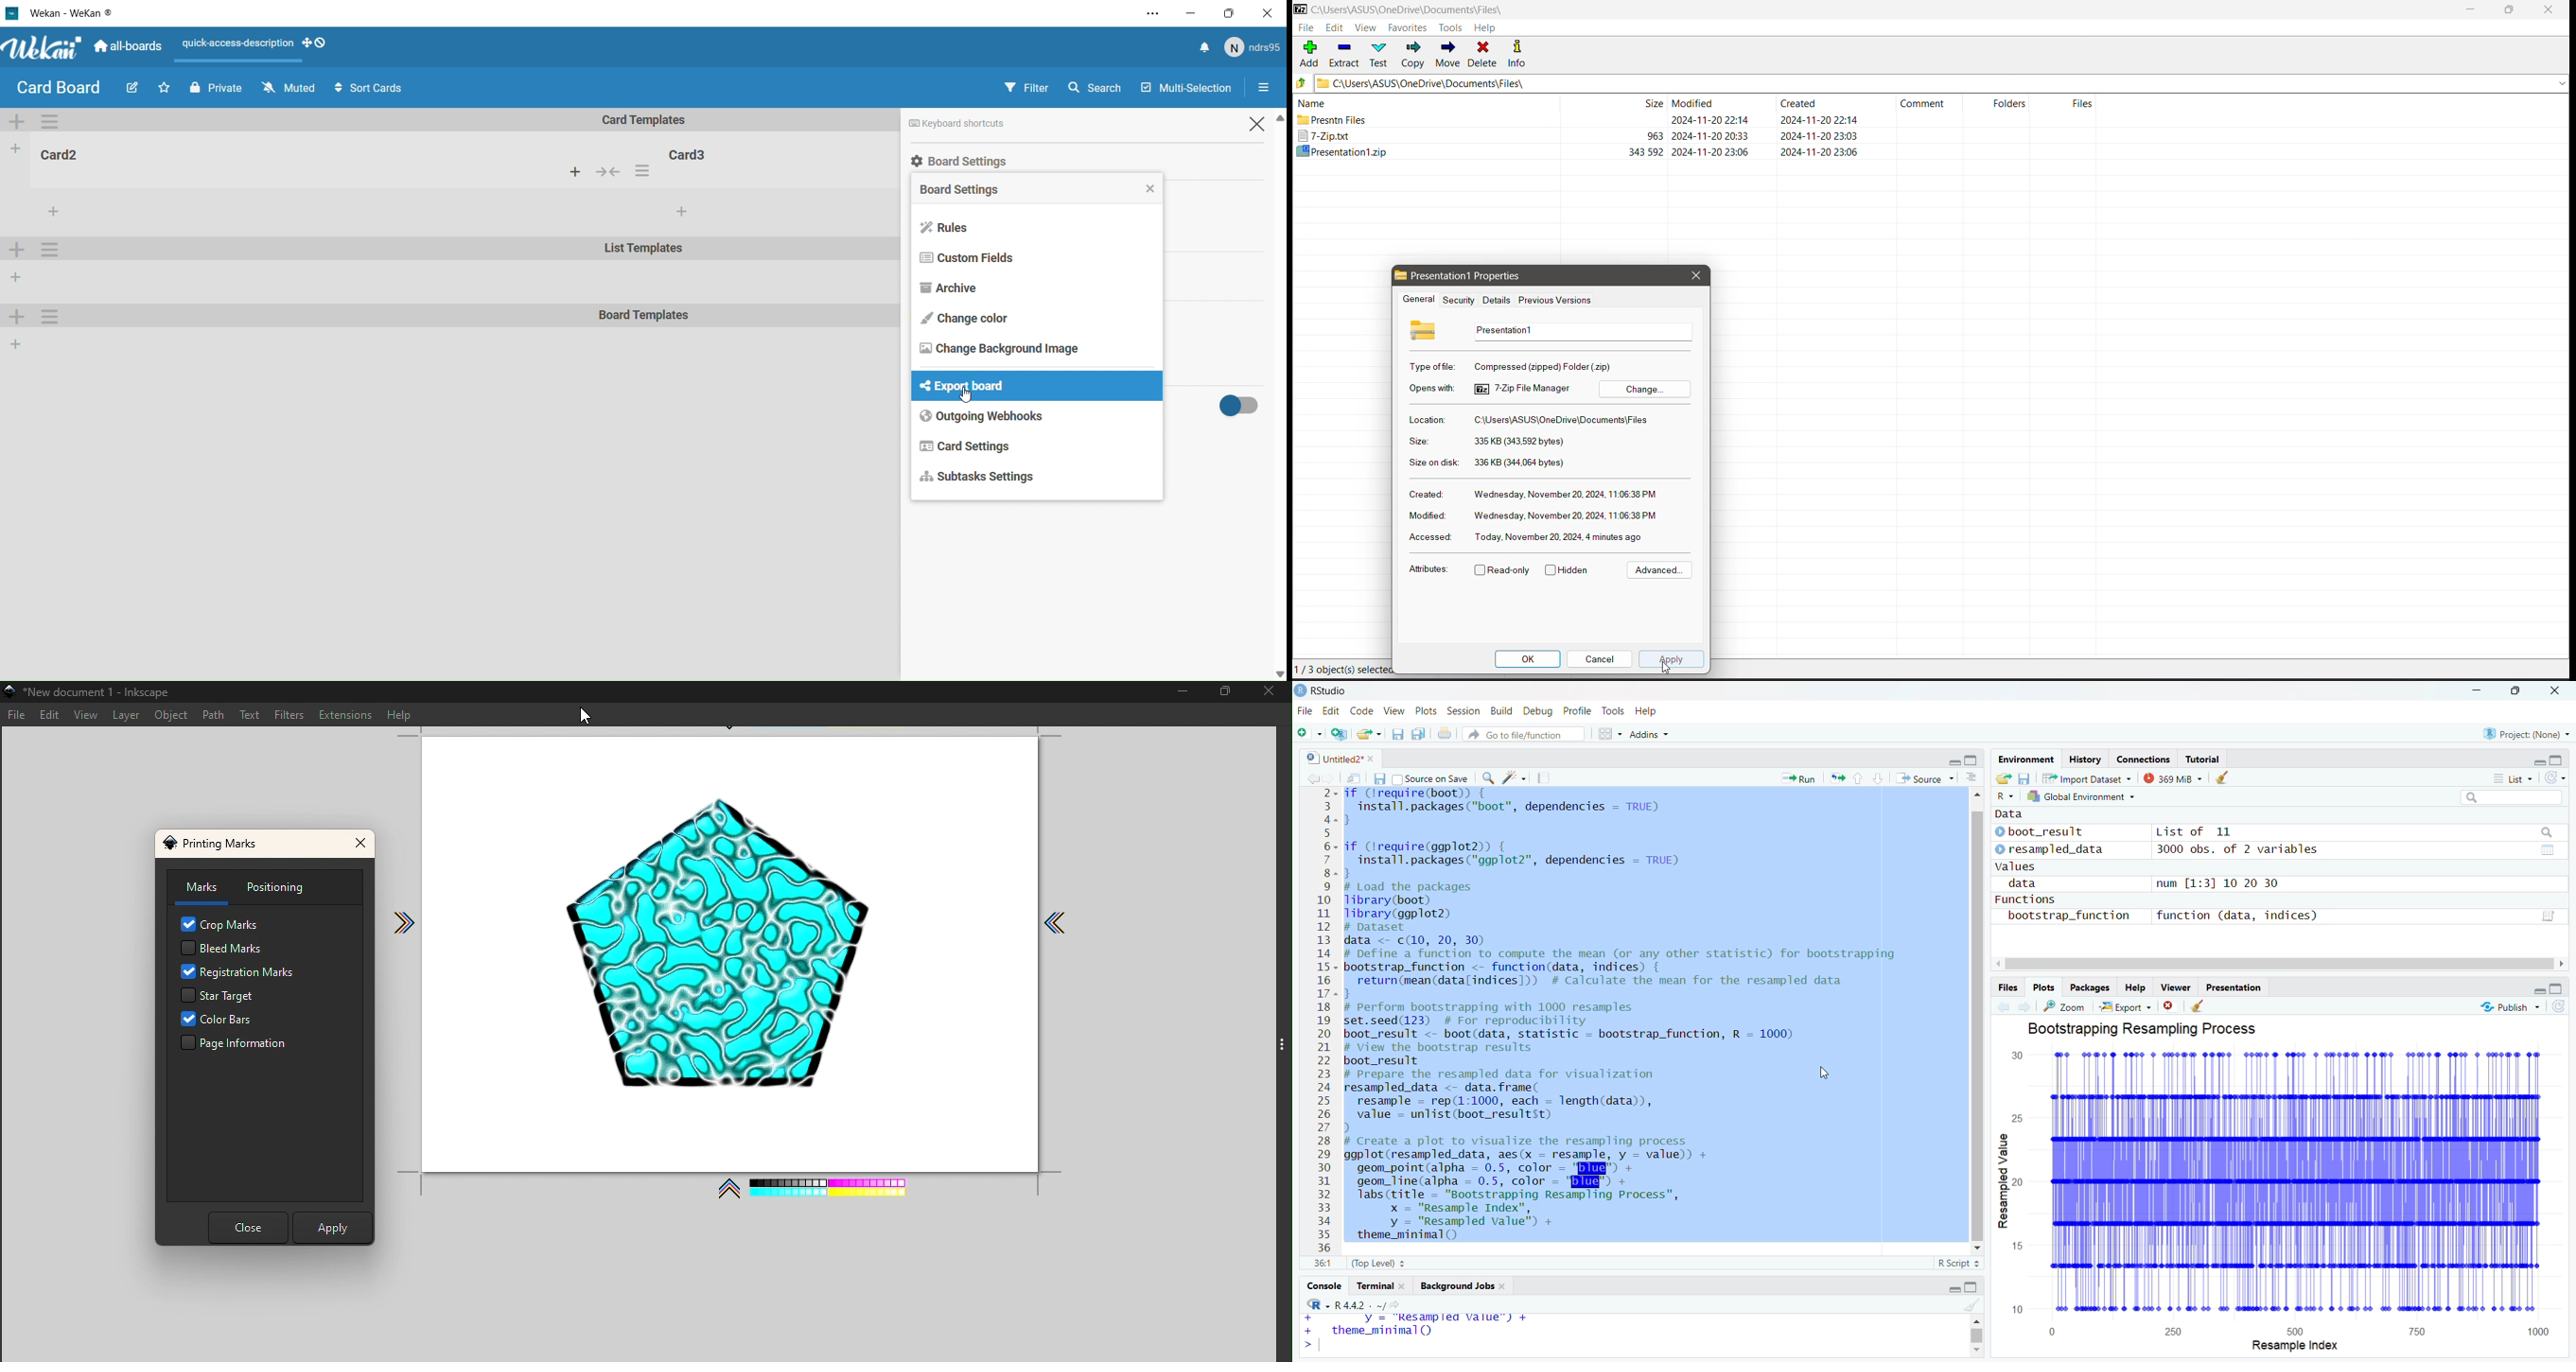 The height and width of the screenshot is (1372, 2576). Describe the element at coordinates (1556, 301) in the screenshot. I see `Previous Versions` at that location.